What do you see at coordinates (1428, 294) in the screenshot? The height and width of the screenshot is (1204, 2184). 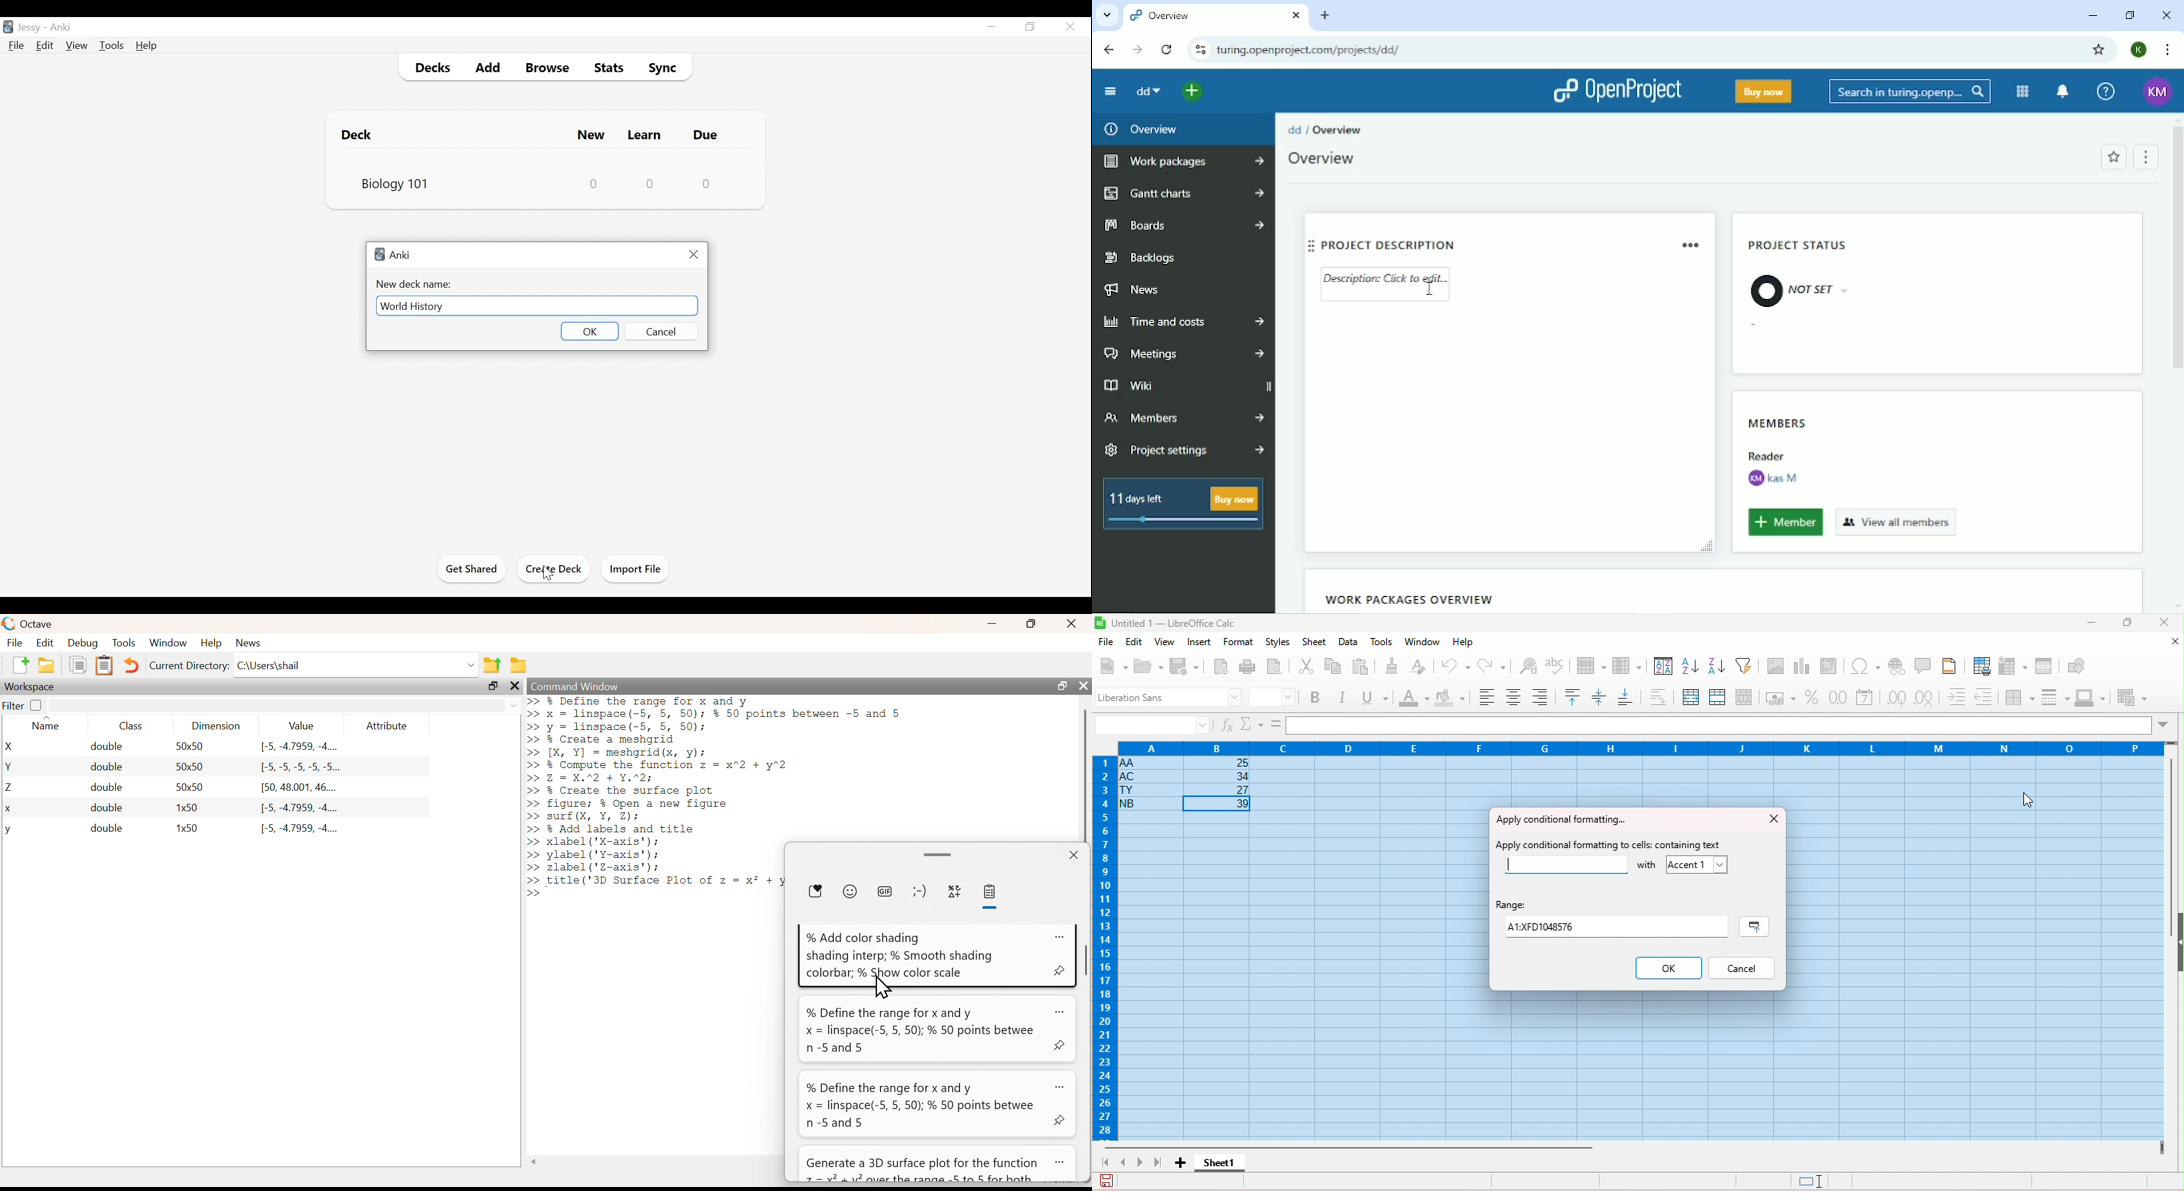 I see `cursor` at bounding box center [1428, 294].